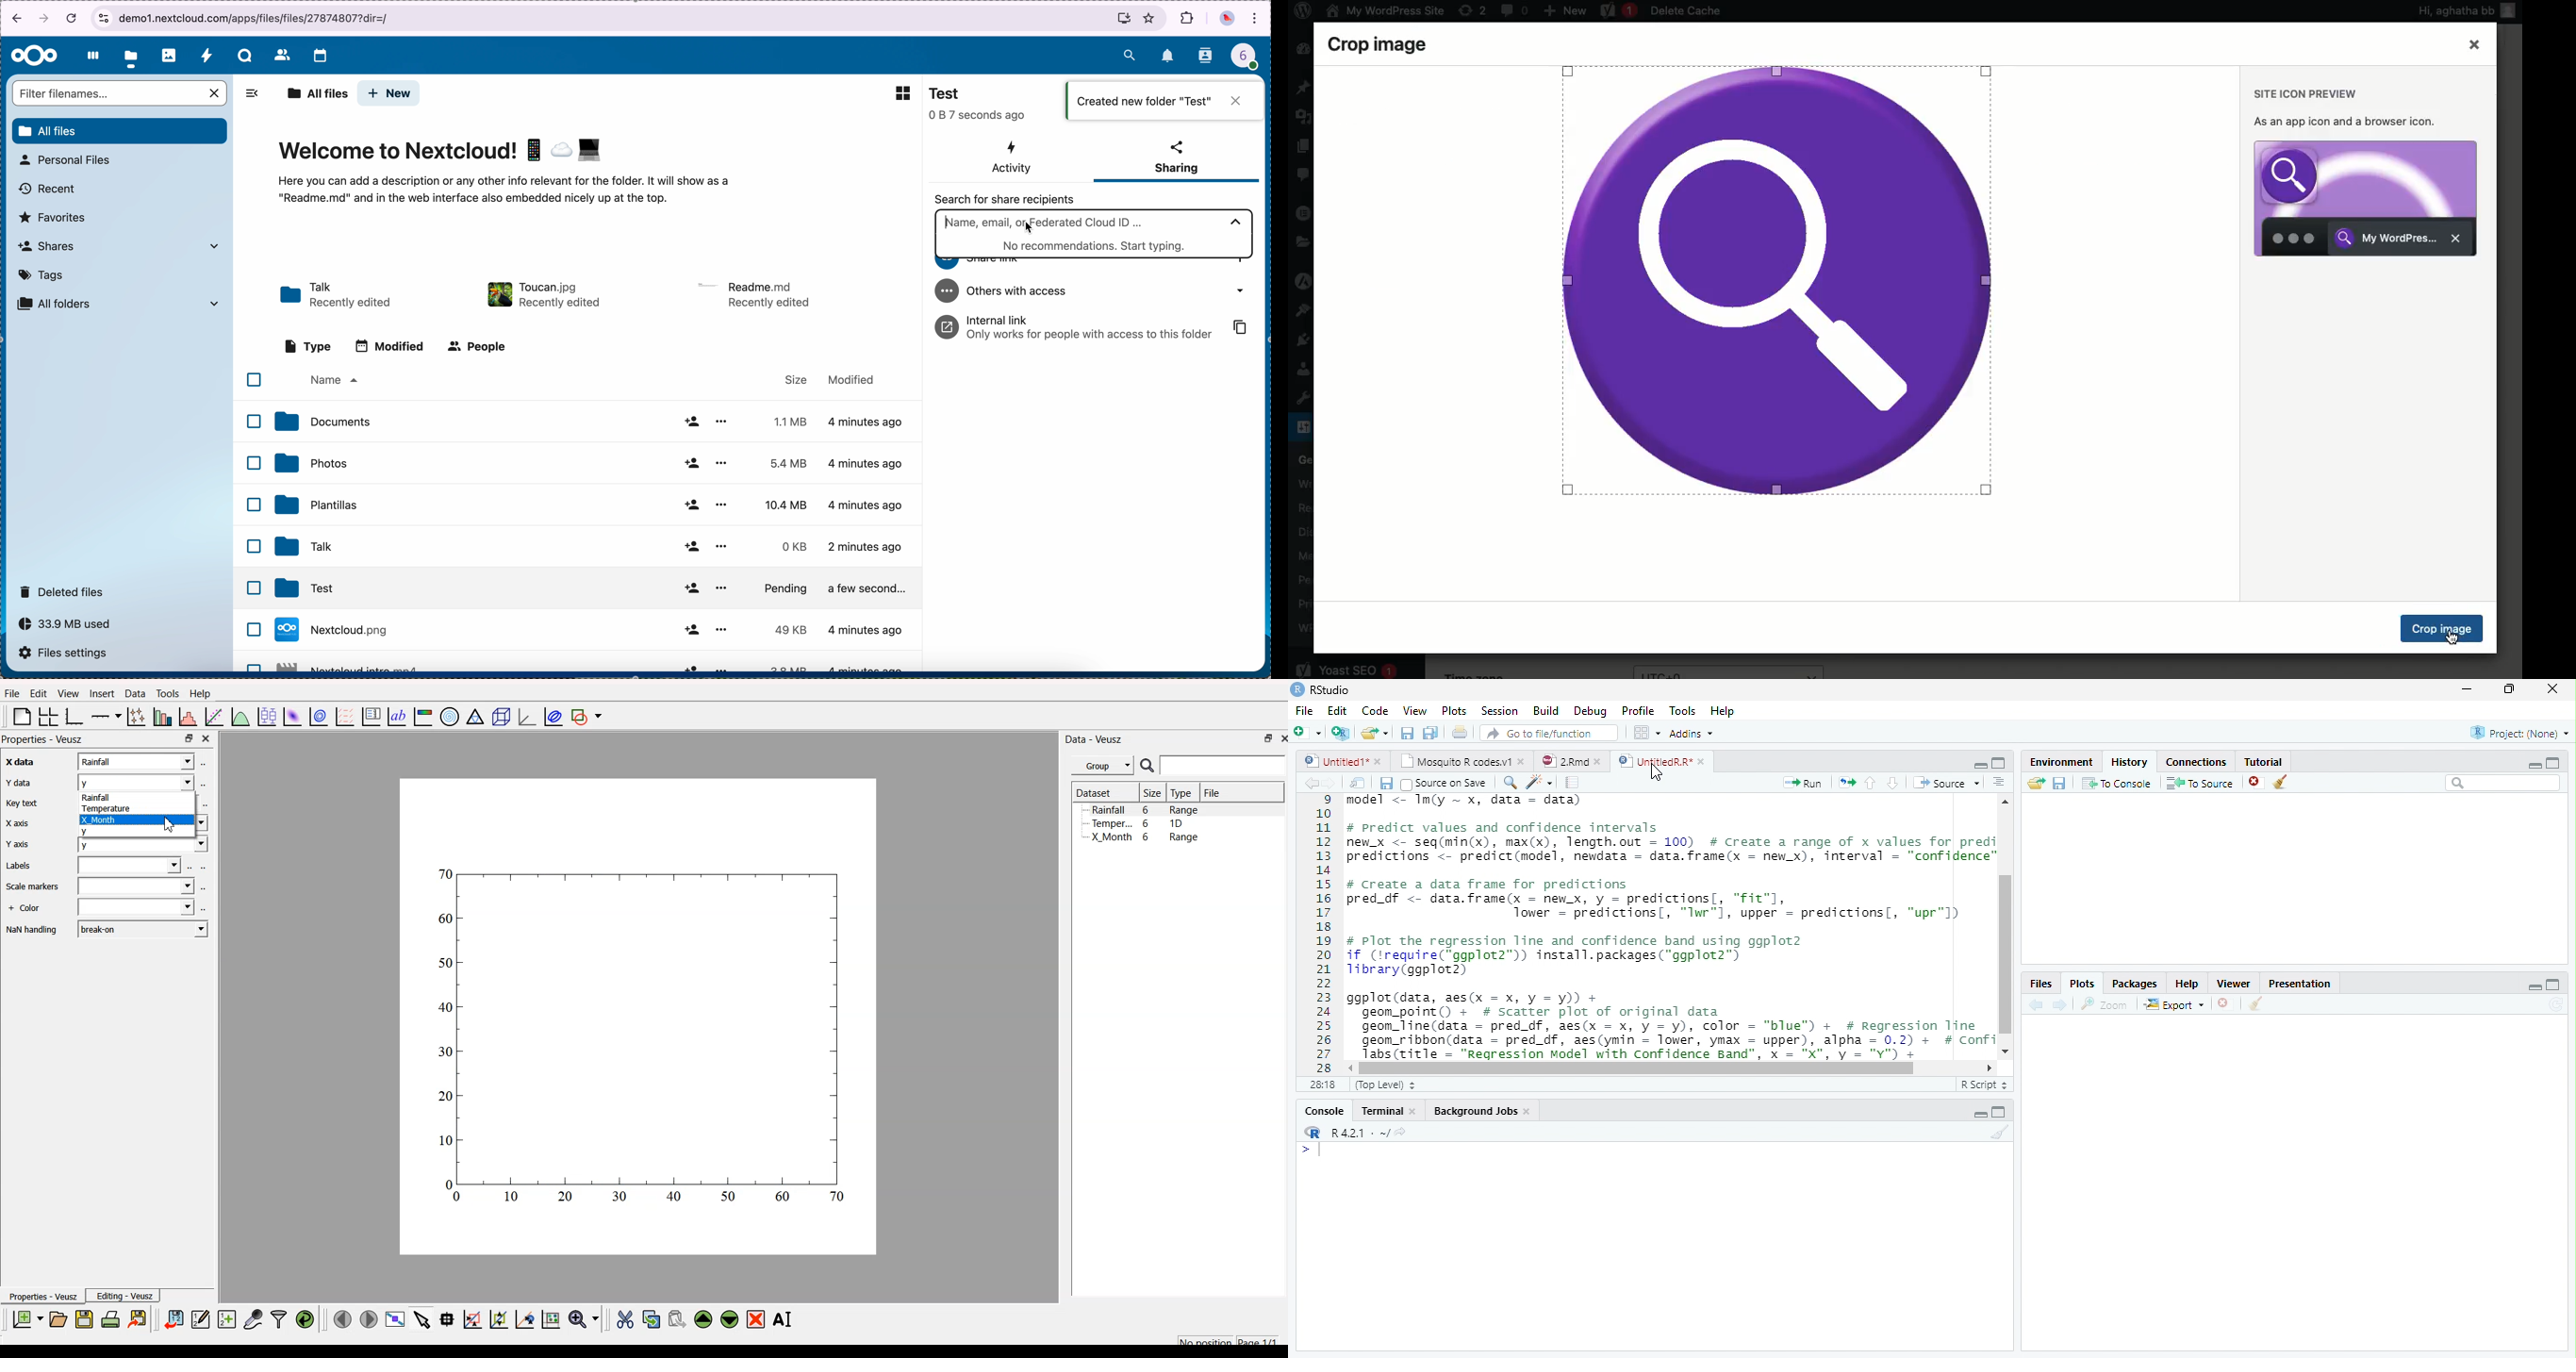 Image resolution: width=2576 pixels, height=1372 pixels. Describe the element at coordinates (214, 717) in the screenshot. I see `fit function to data` at that location.